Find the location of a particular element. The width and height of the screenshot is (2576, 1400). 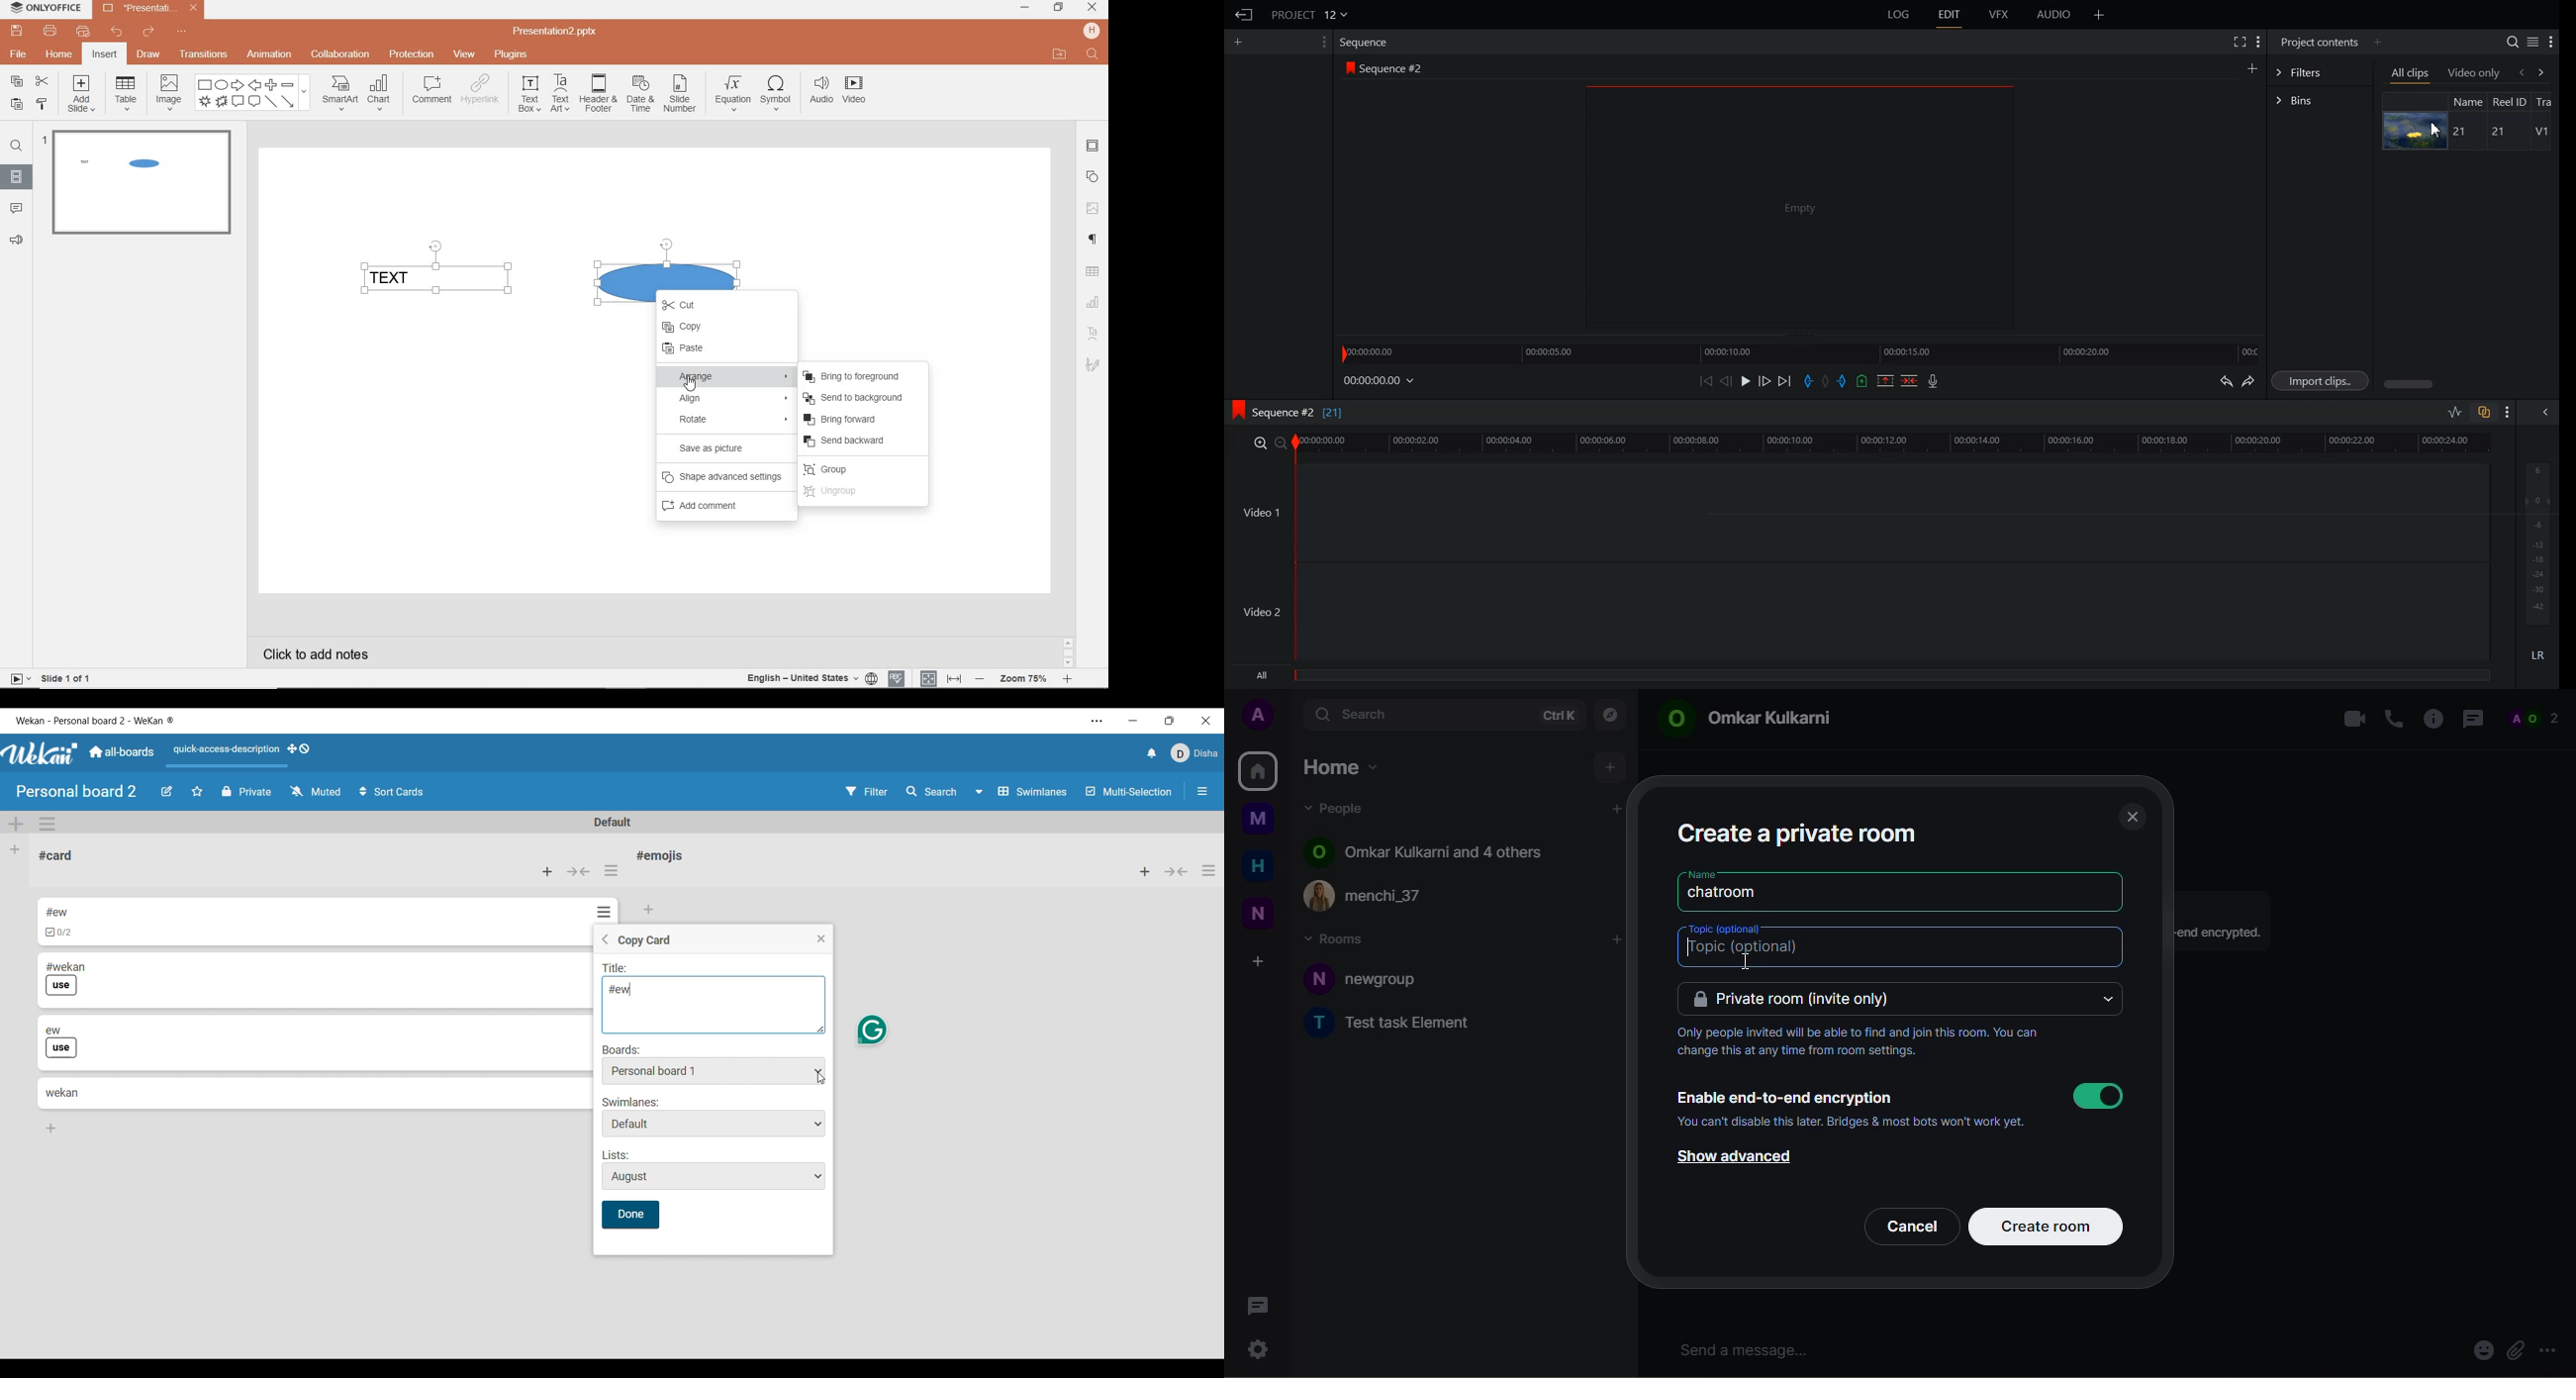

Clear all Marks is located at coordinates (1826, 380).